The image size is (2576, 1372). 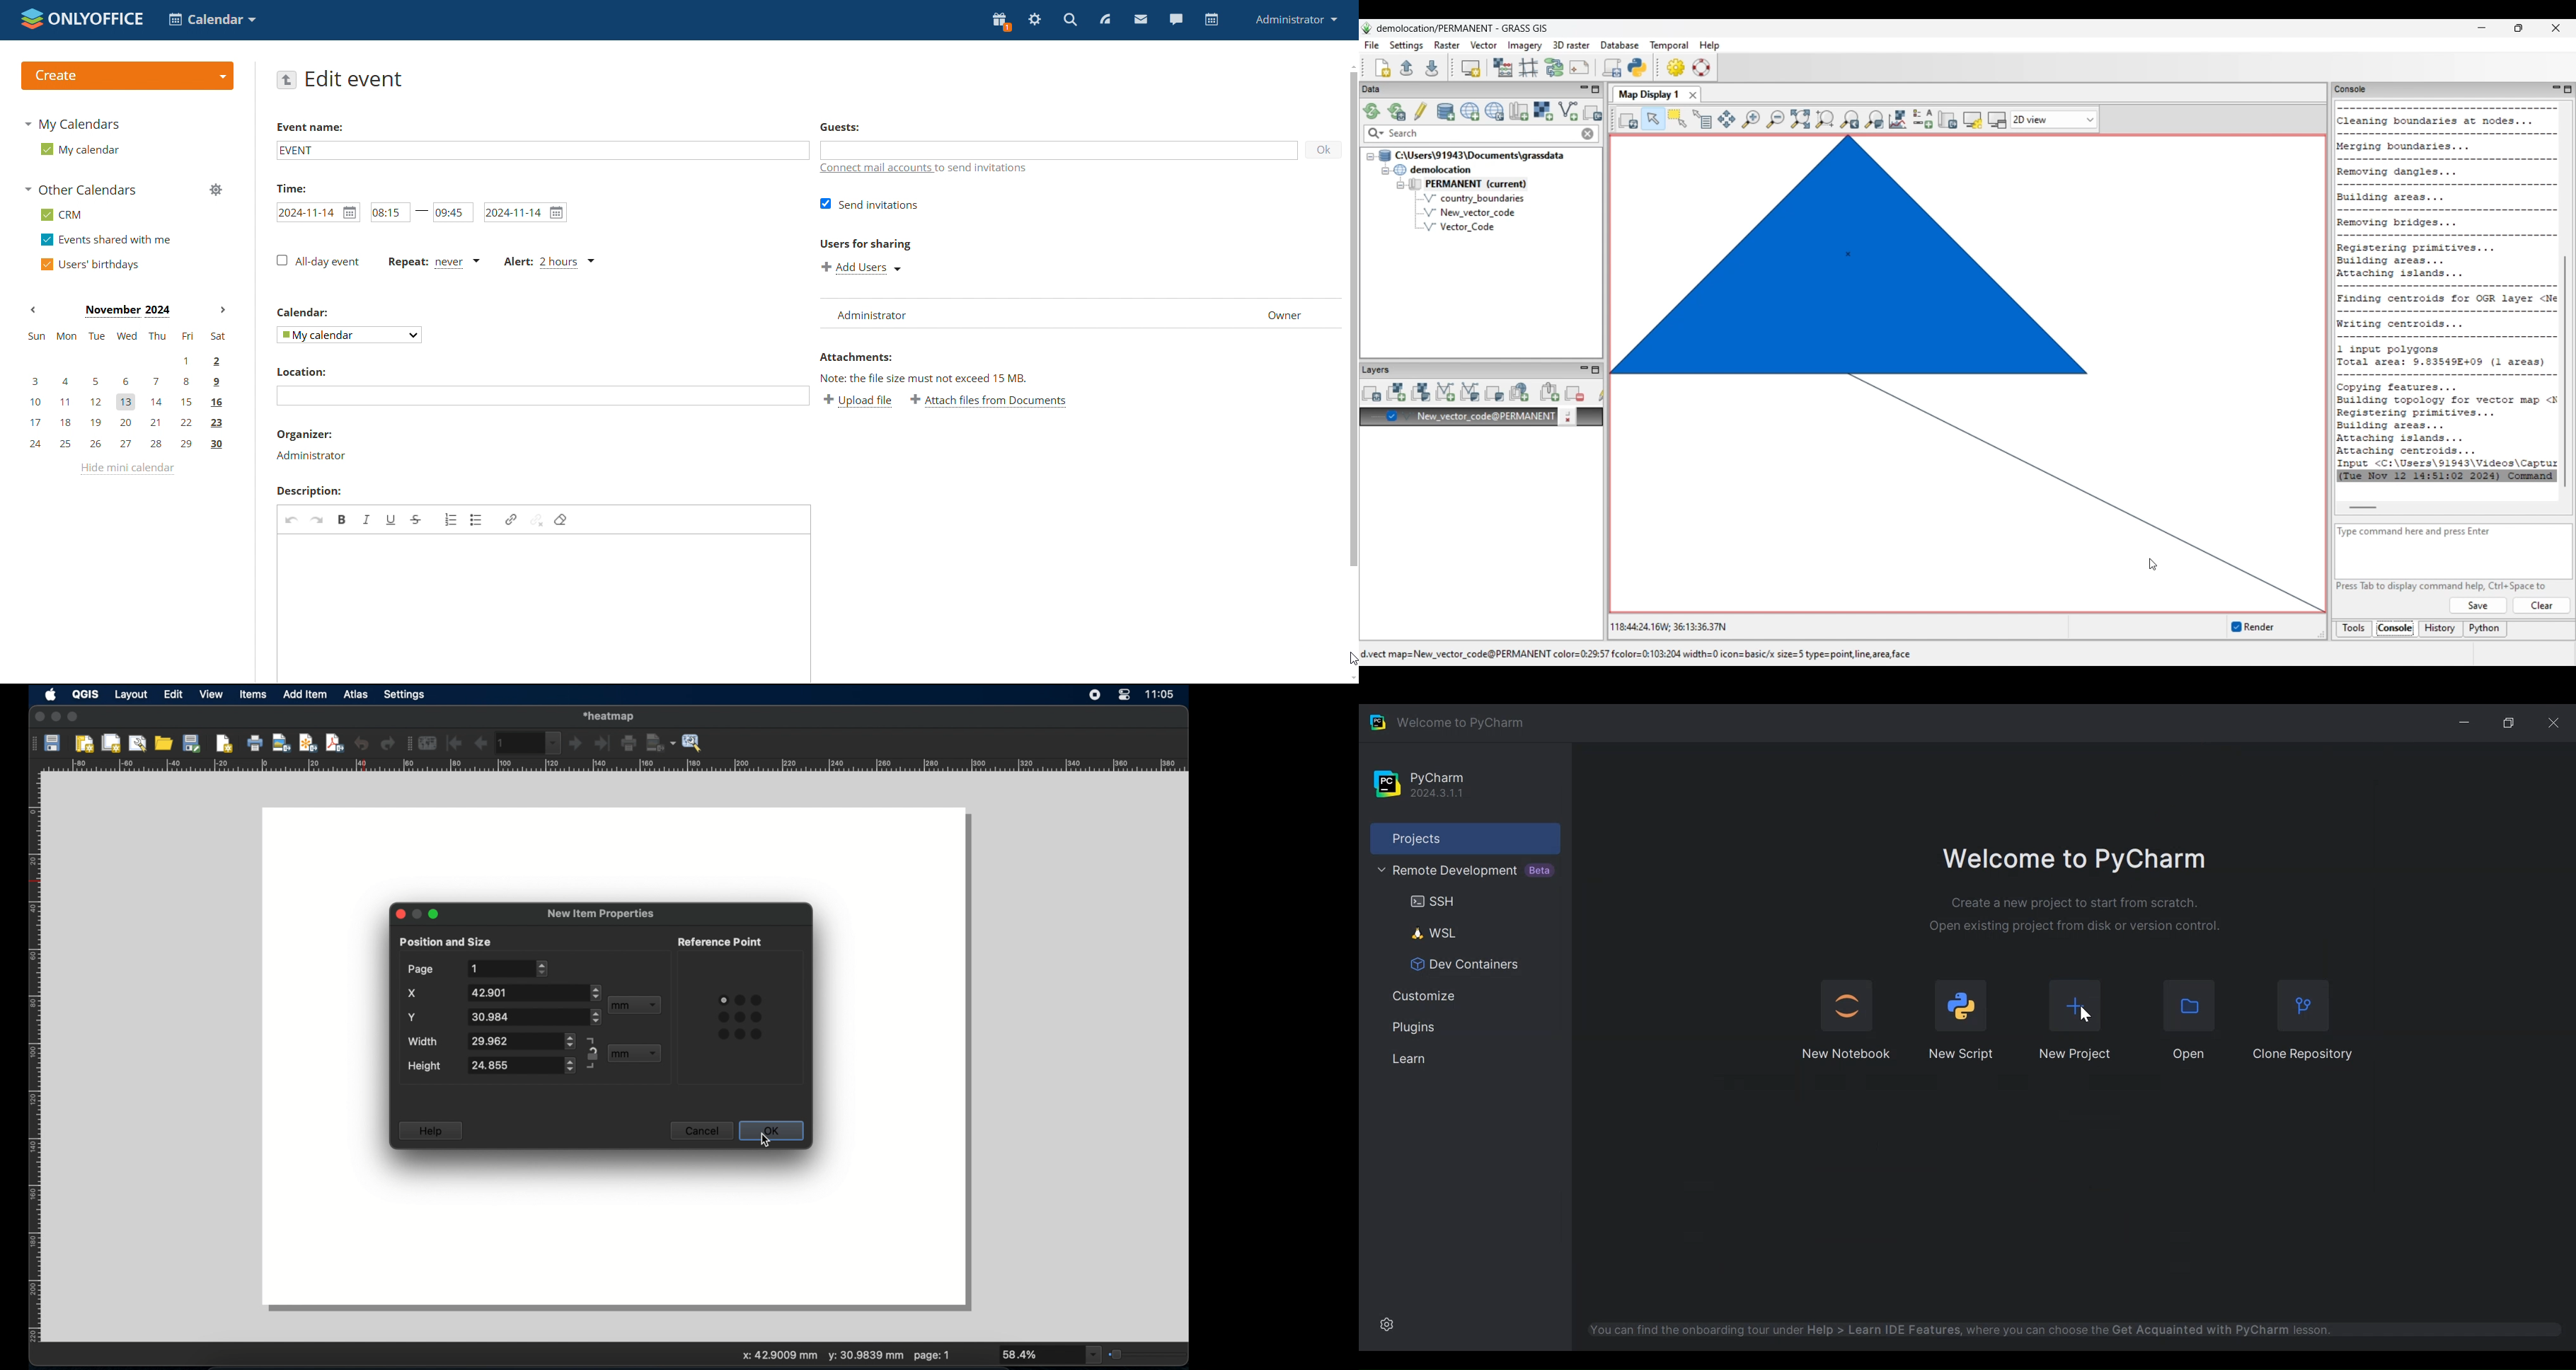 I want to click on new item properties, so click(x=601, y=914).